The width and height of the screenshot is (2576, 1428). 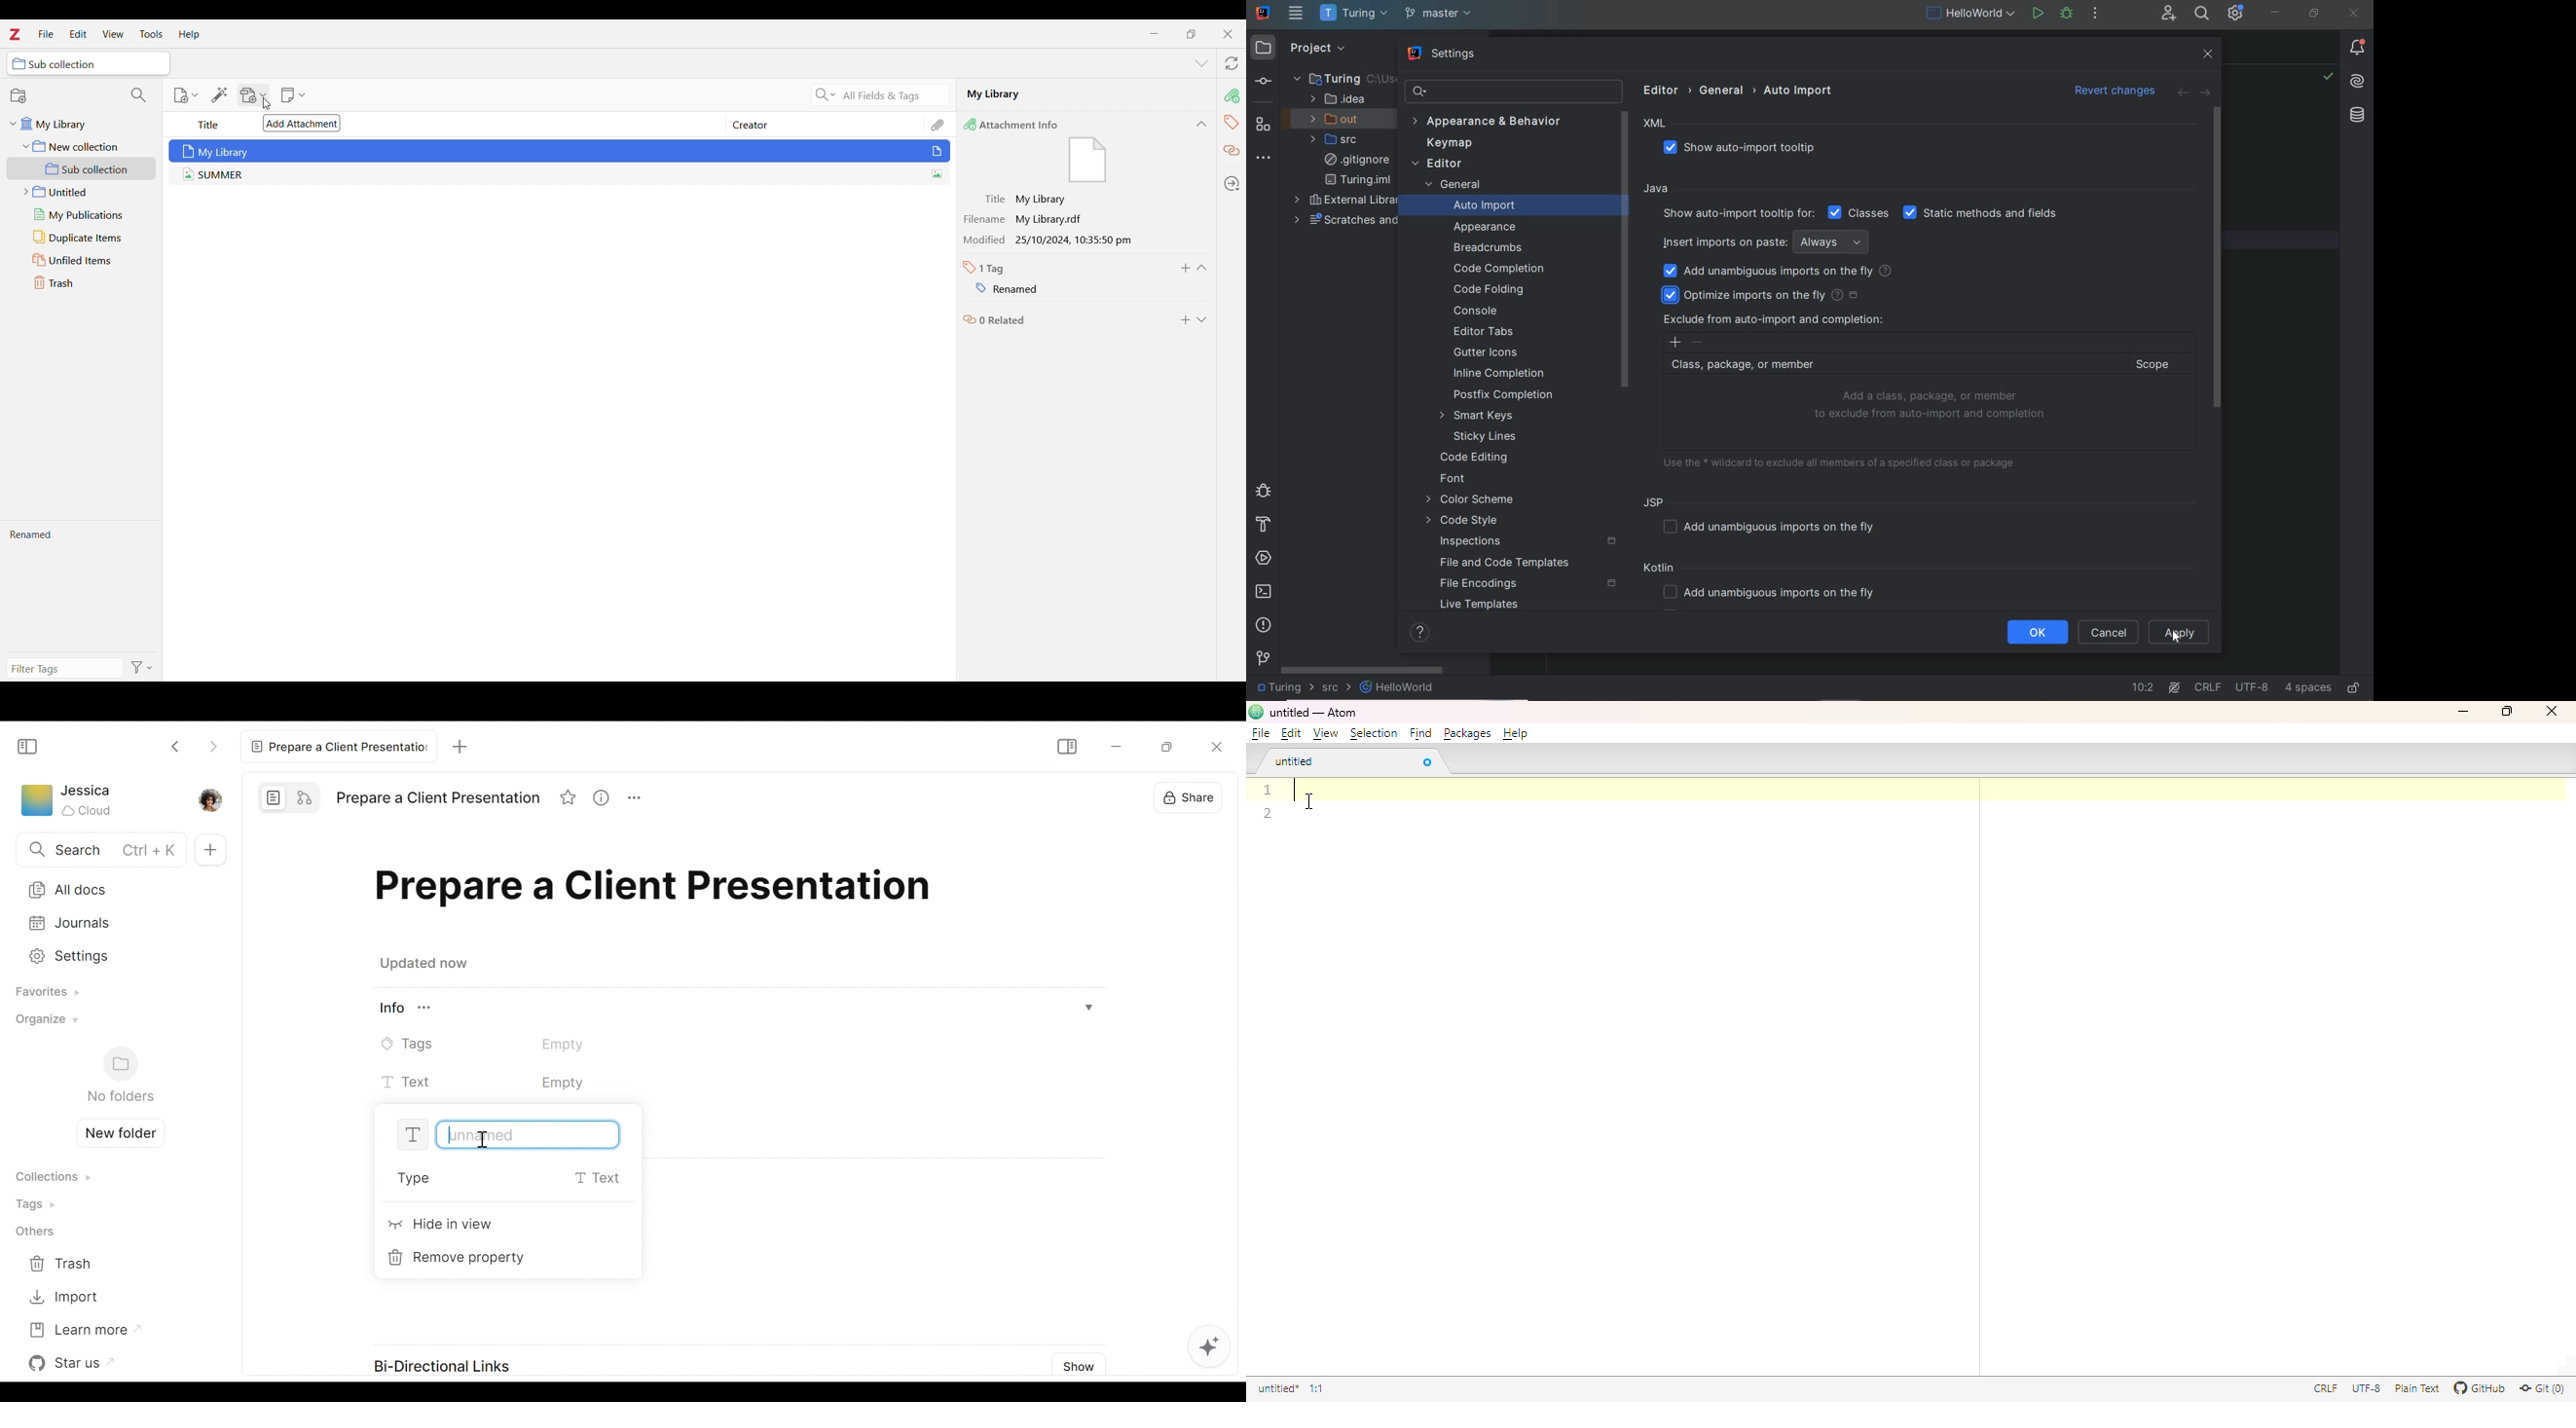 What do you see at coordinates (79, 127) in the screenshot?
I see `My library folder` at bounding box center [79, 127].